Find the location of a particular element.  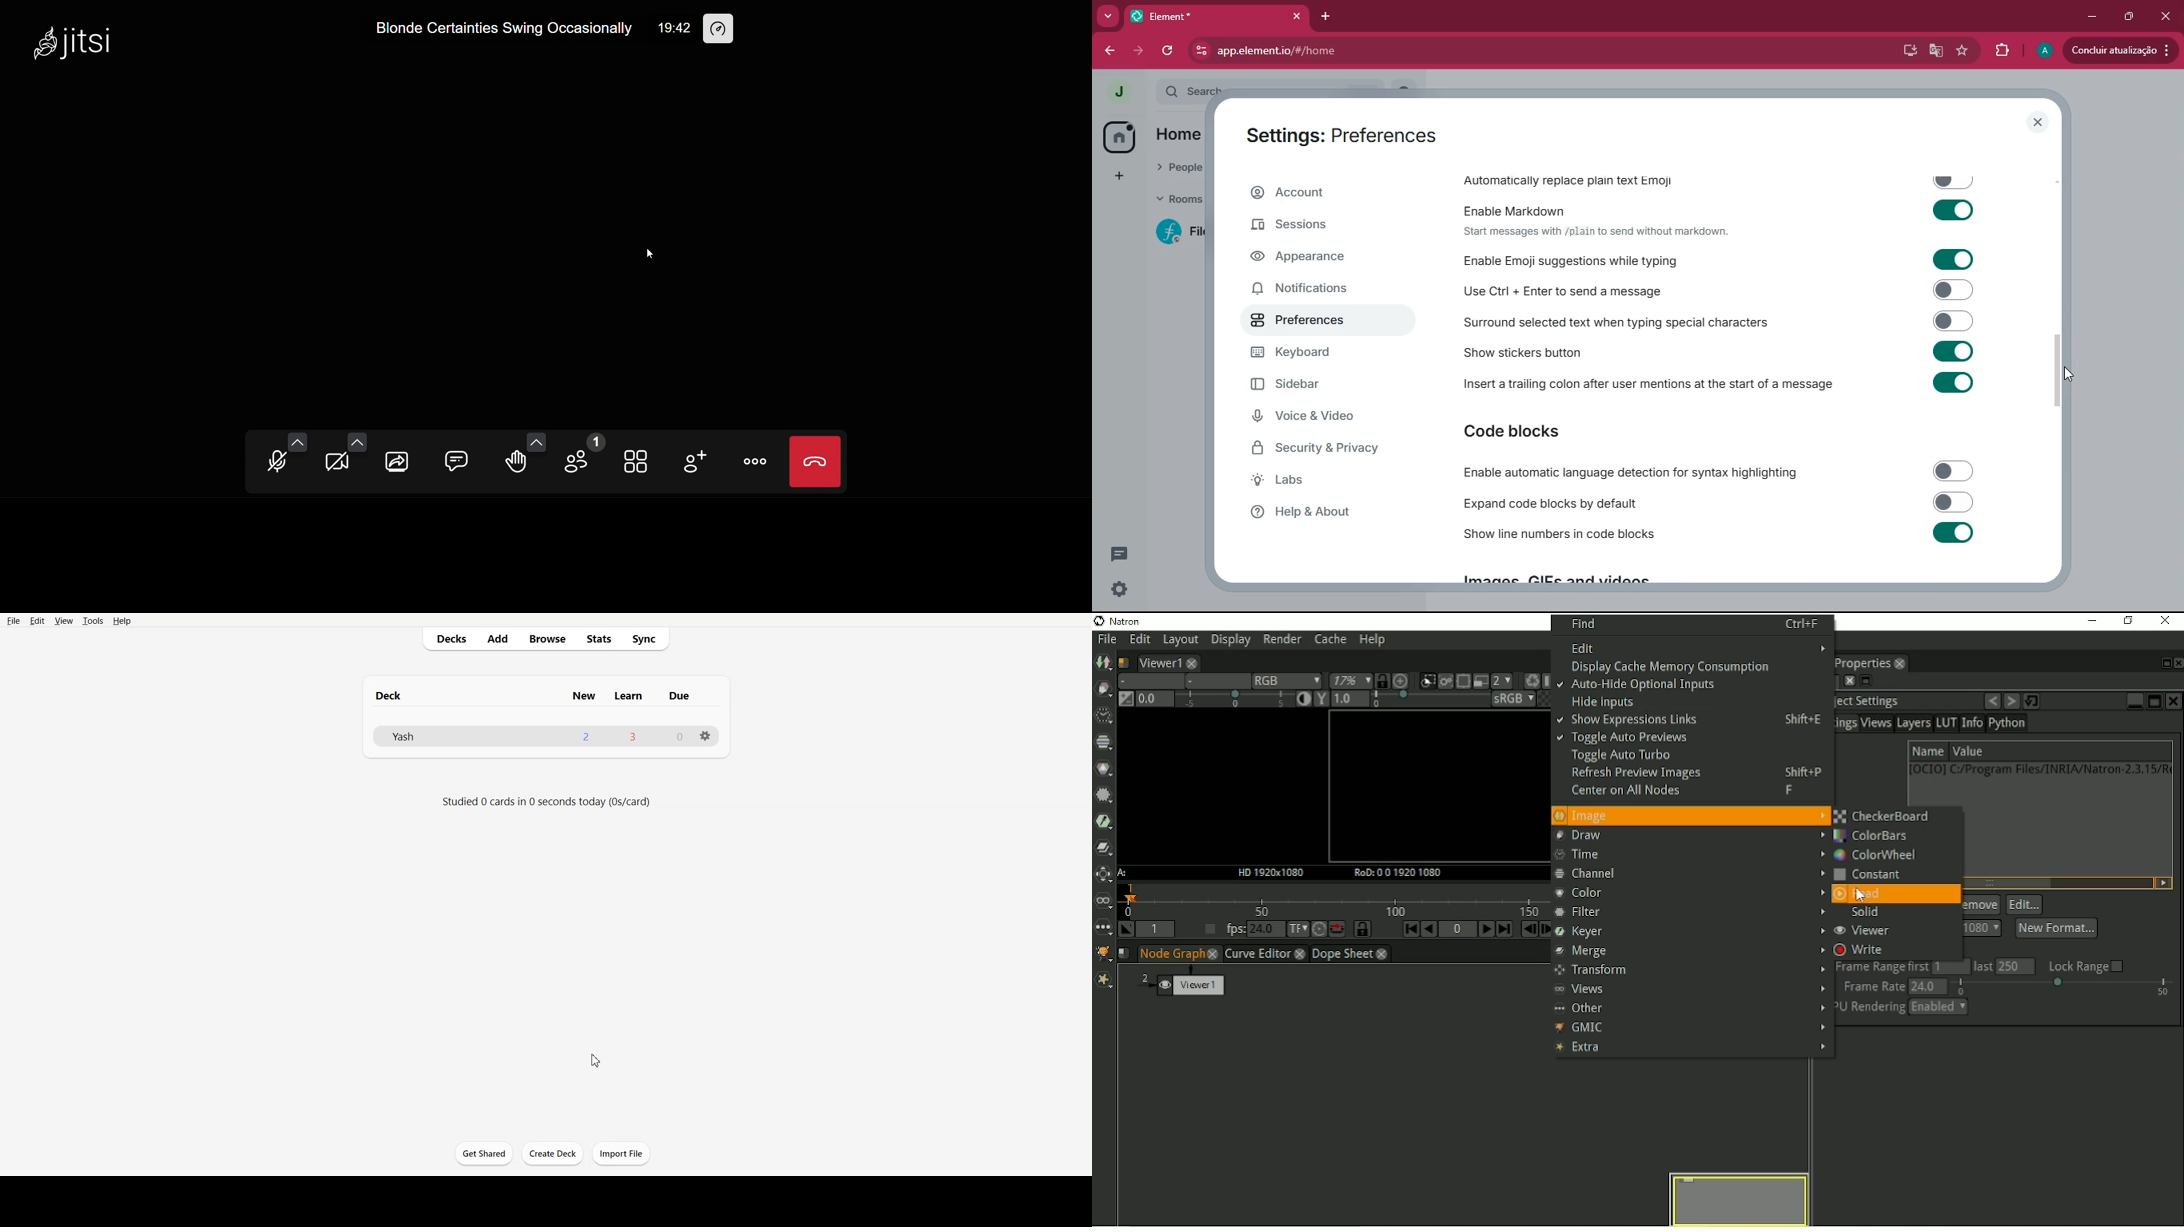

New is located at coordinates (584, 695).